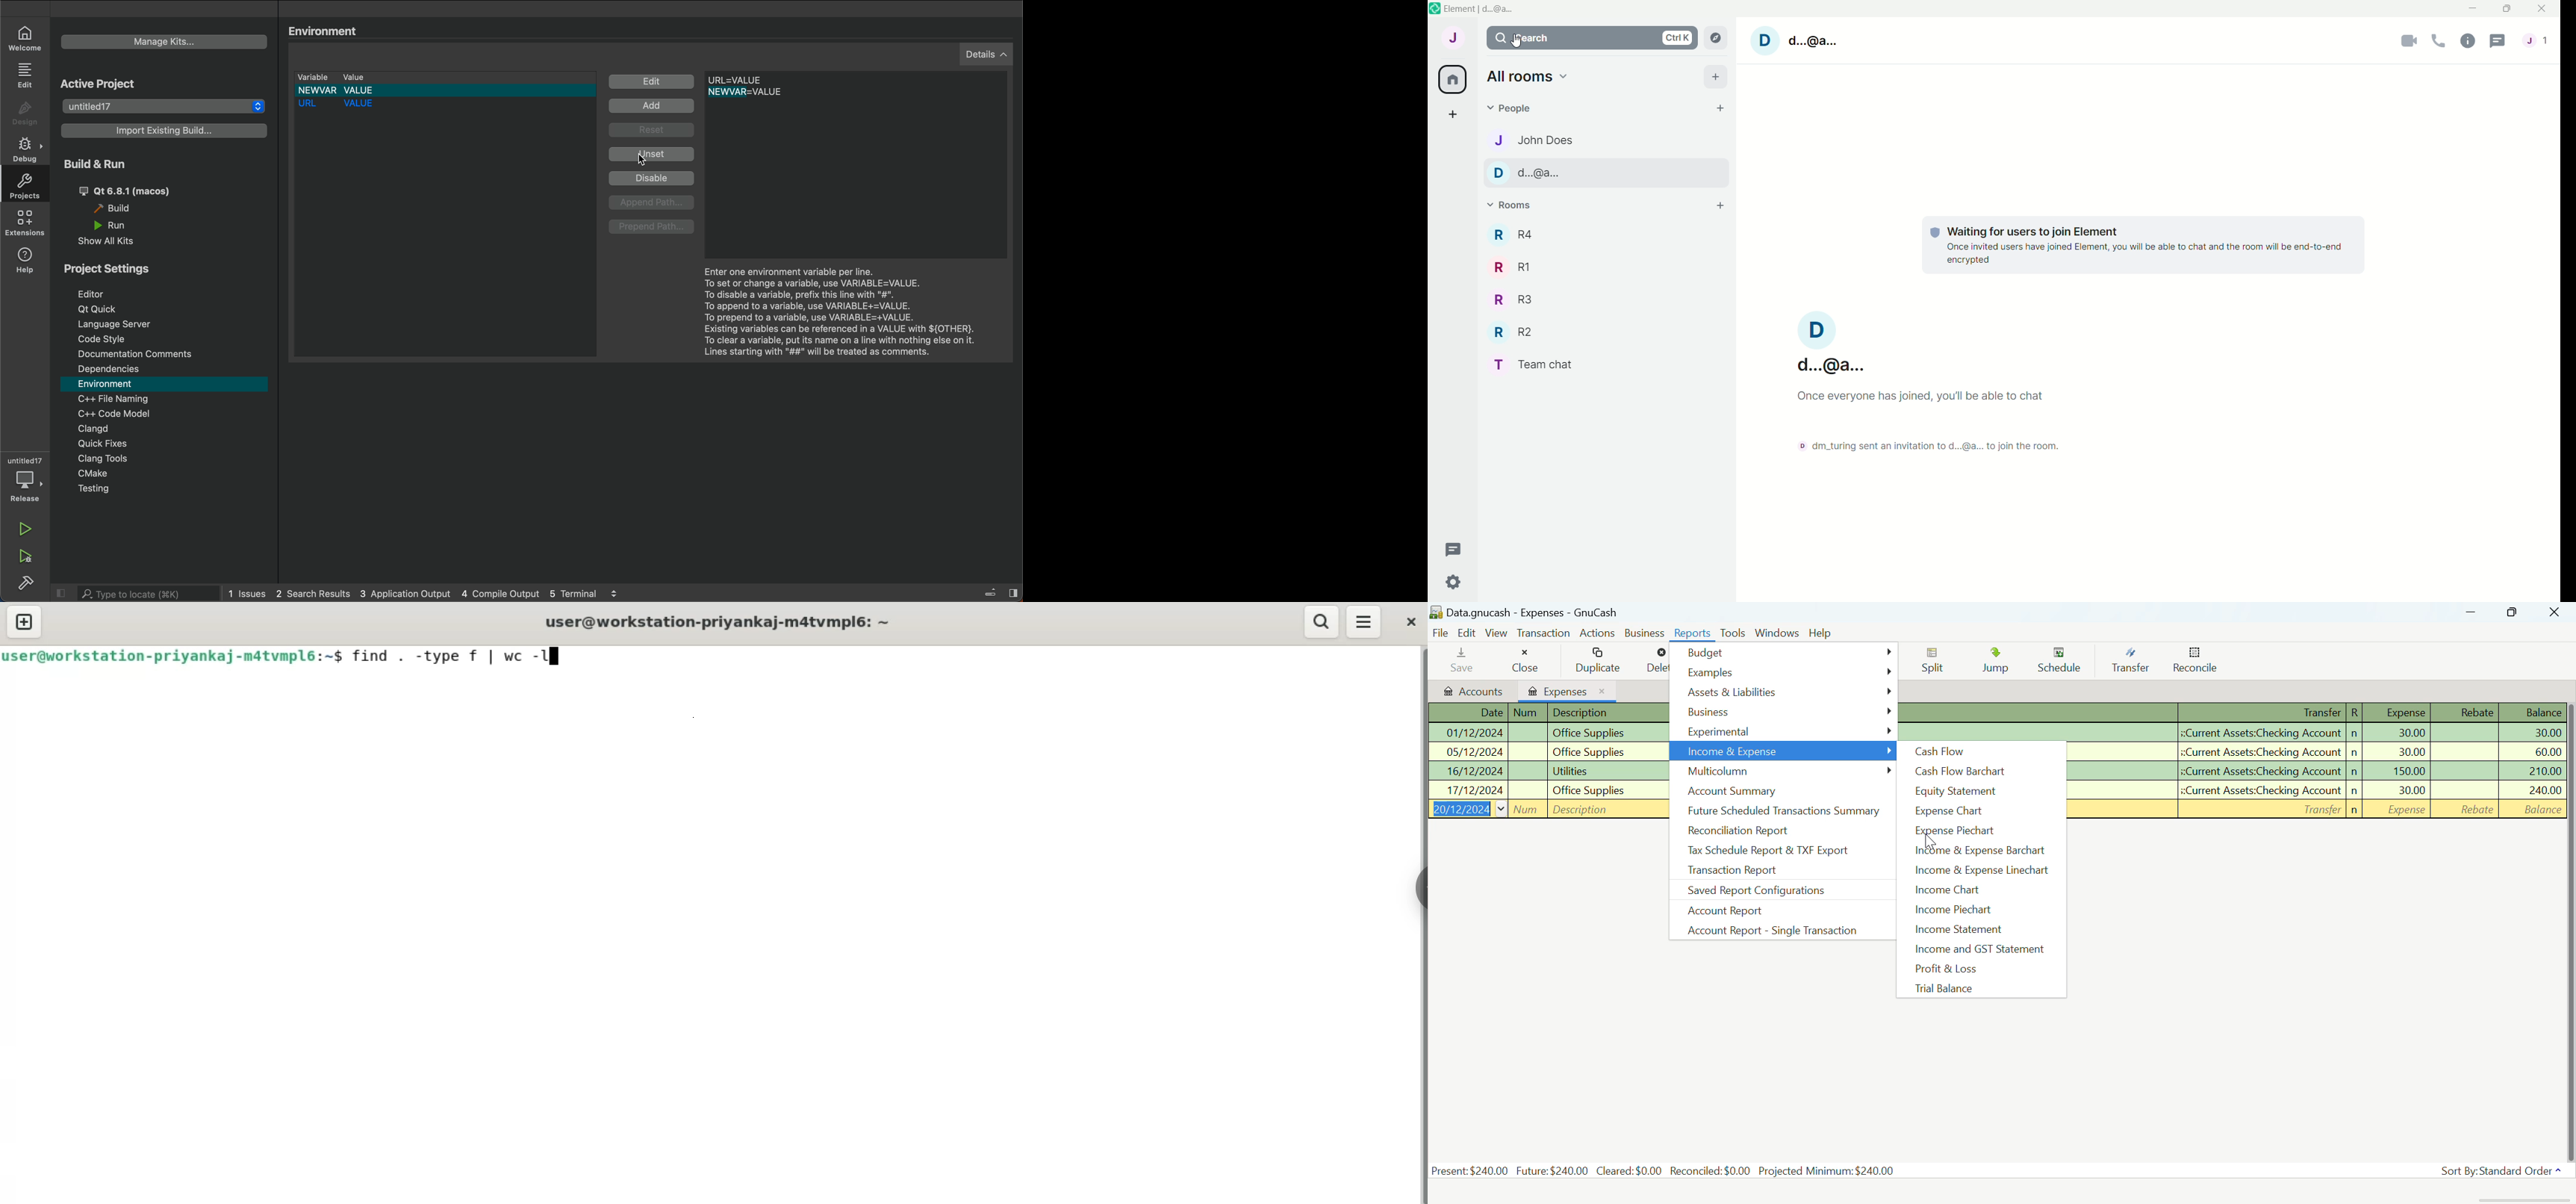  Describe the element at coordinates (1531, 138) in the screenshot. I see `john does` at that location.